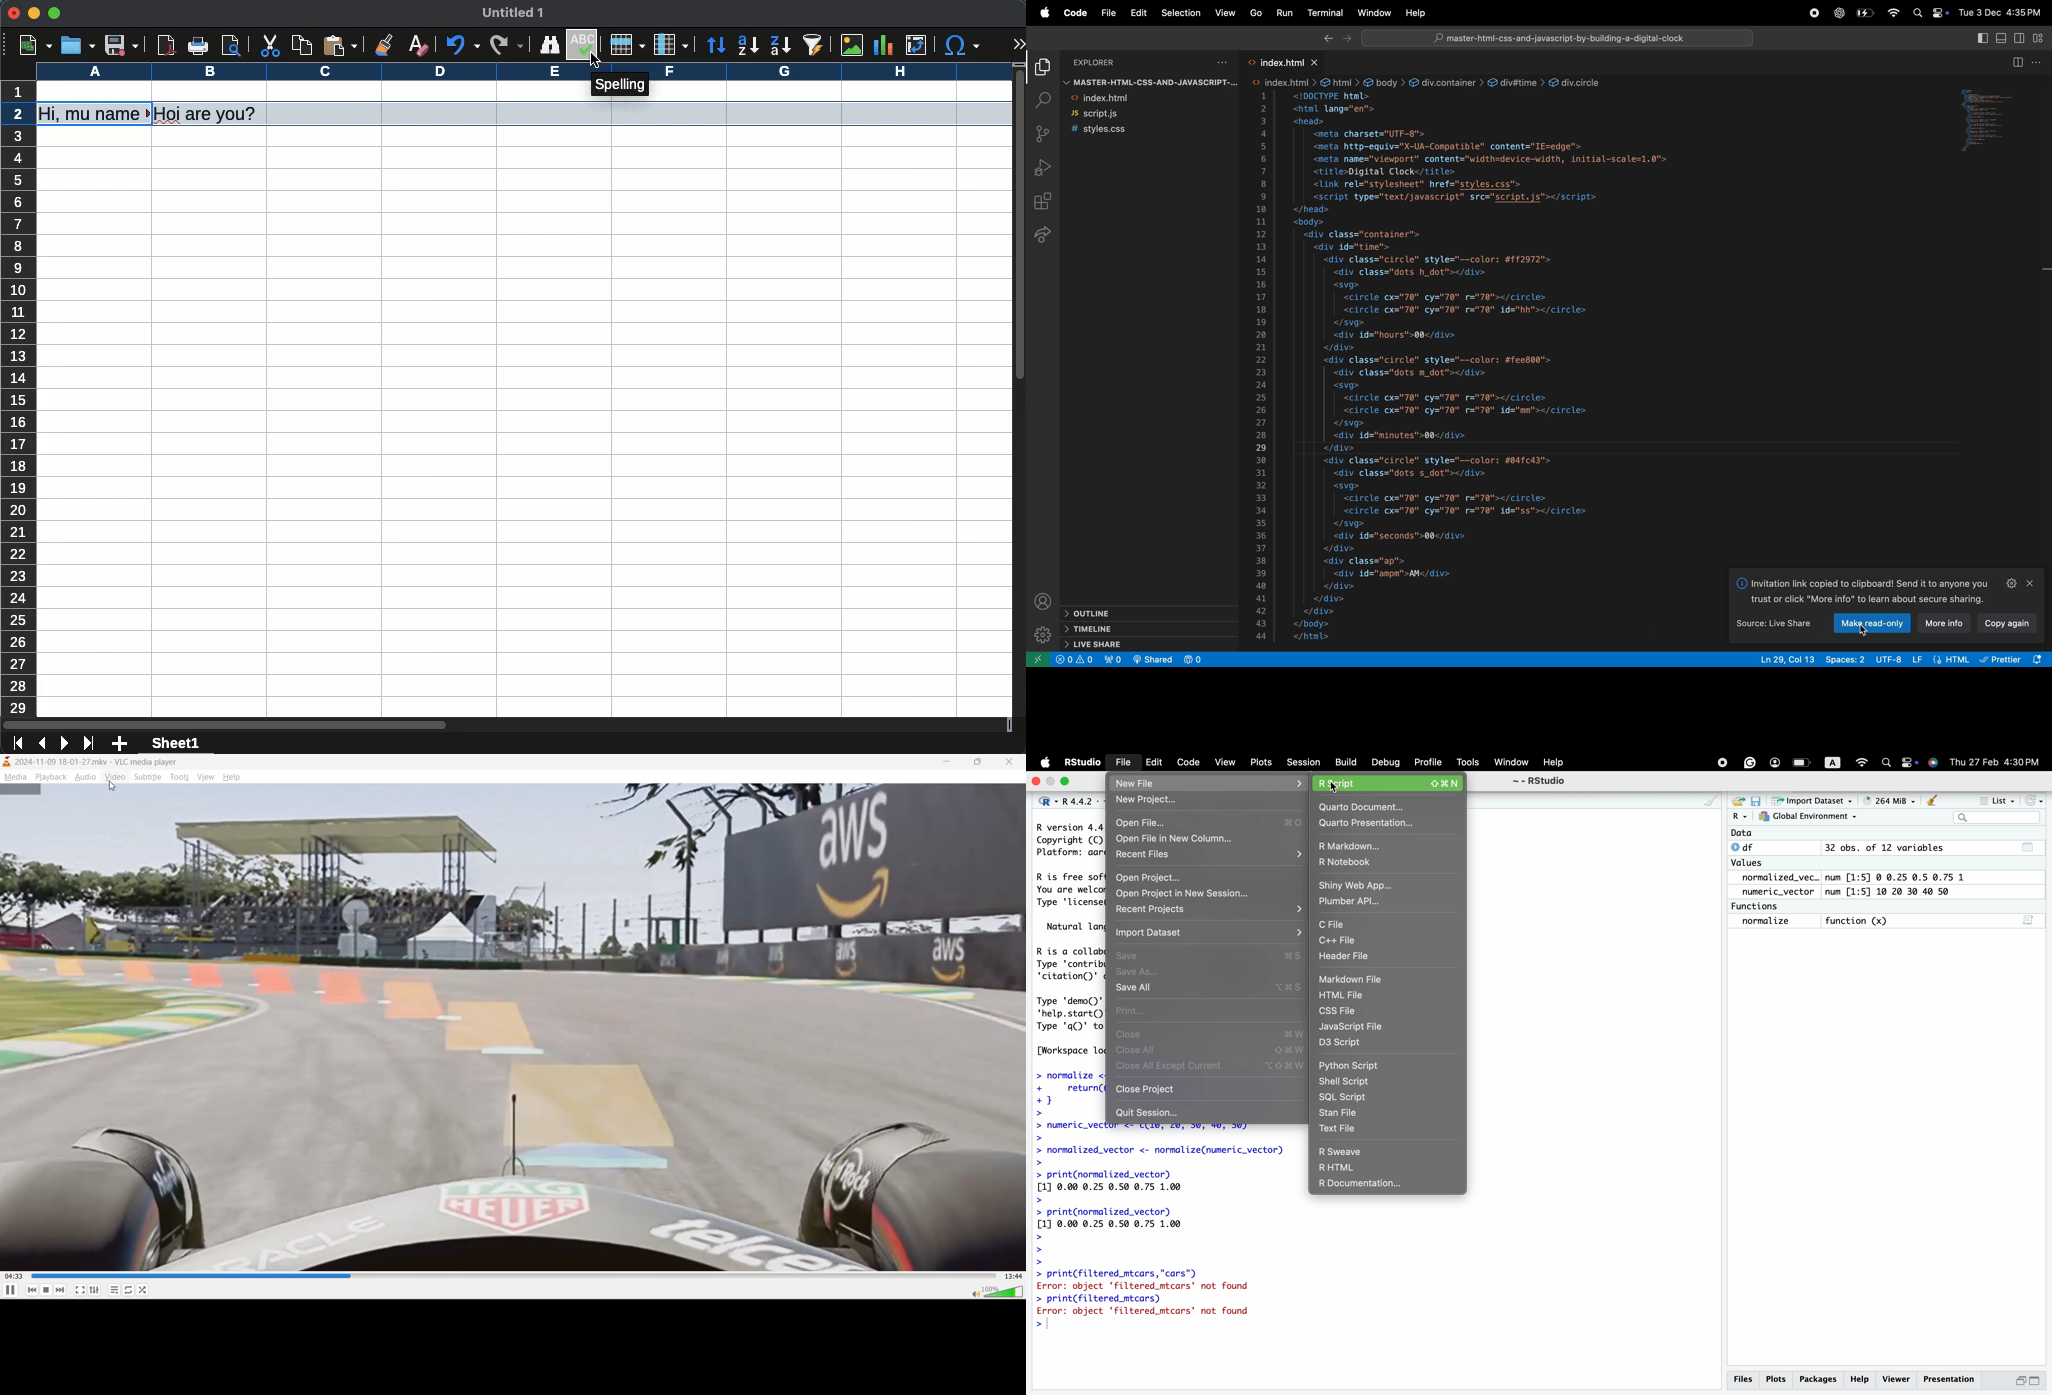 The height and width of the screenshot is (1400, 2072). Describe the element at coordinates (1117, 1274) in the screenshot. I see `[ > print(filtered_mtcars,"cars")` at that location.